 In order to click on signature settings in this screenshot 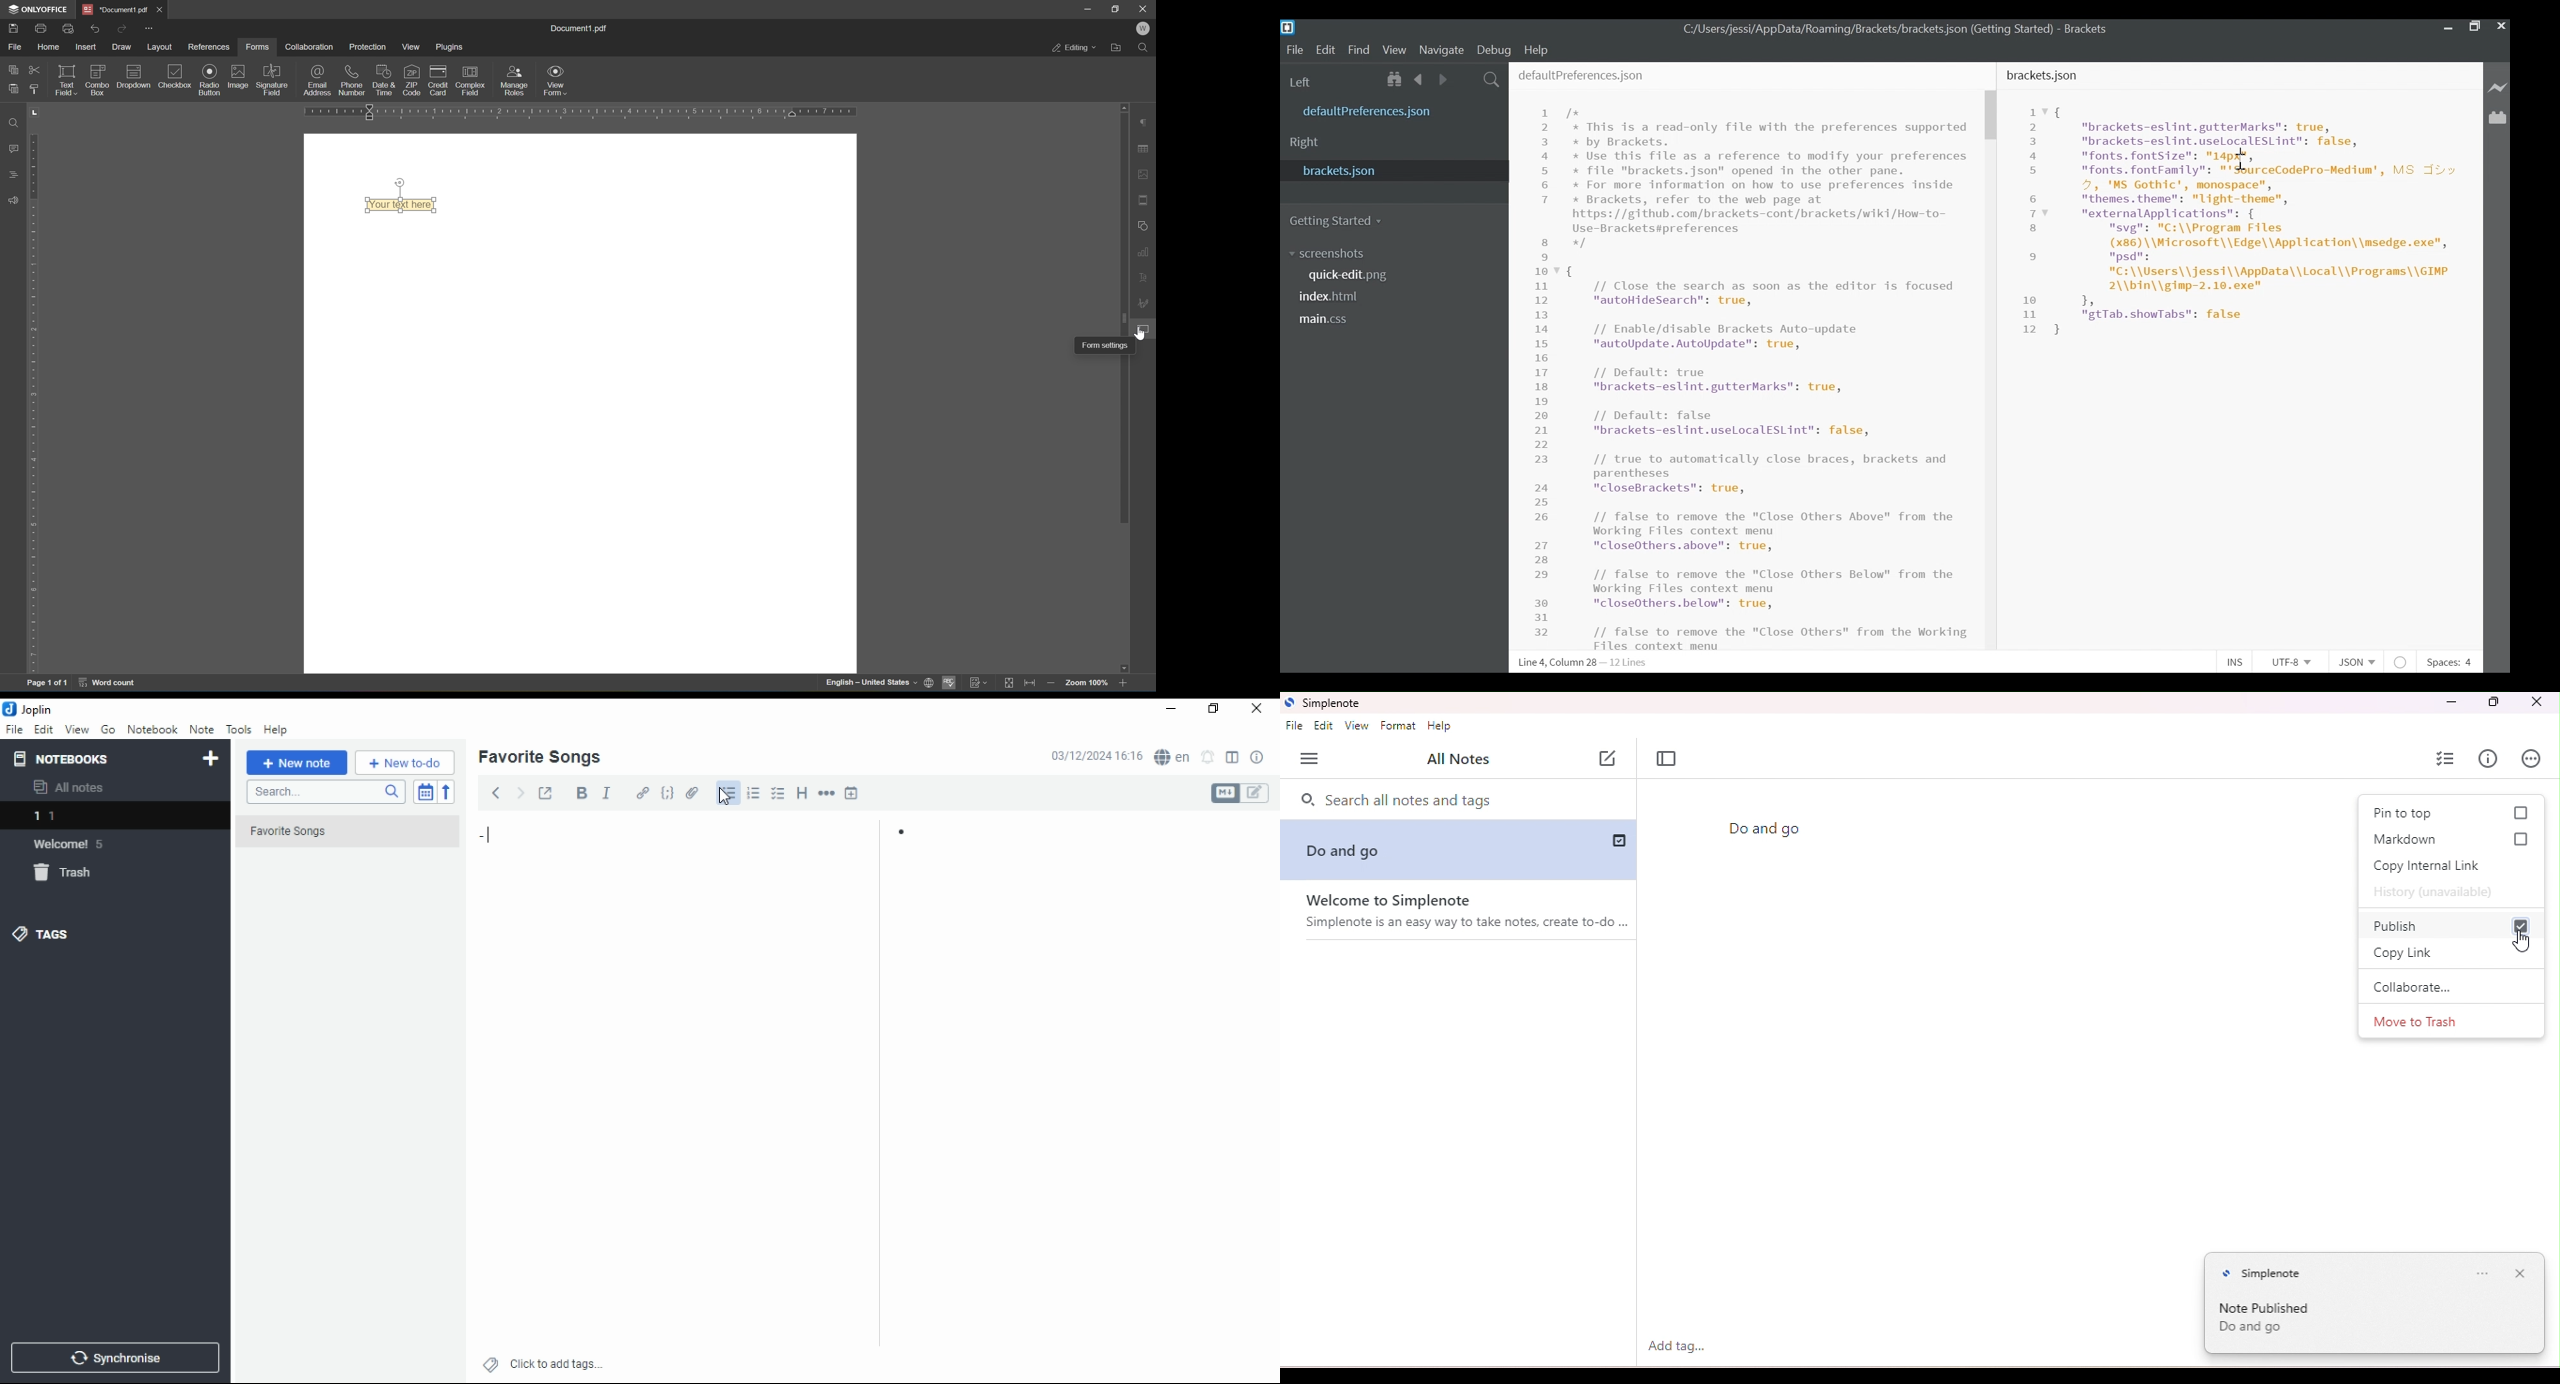, I will do `click(1143, 300)`.